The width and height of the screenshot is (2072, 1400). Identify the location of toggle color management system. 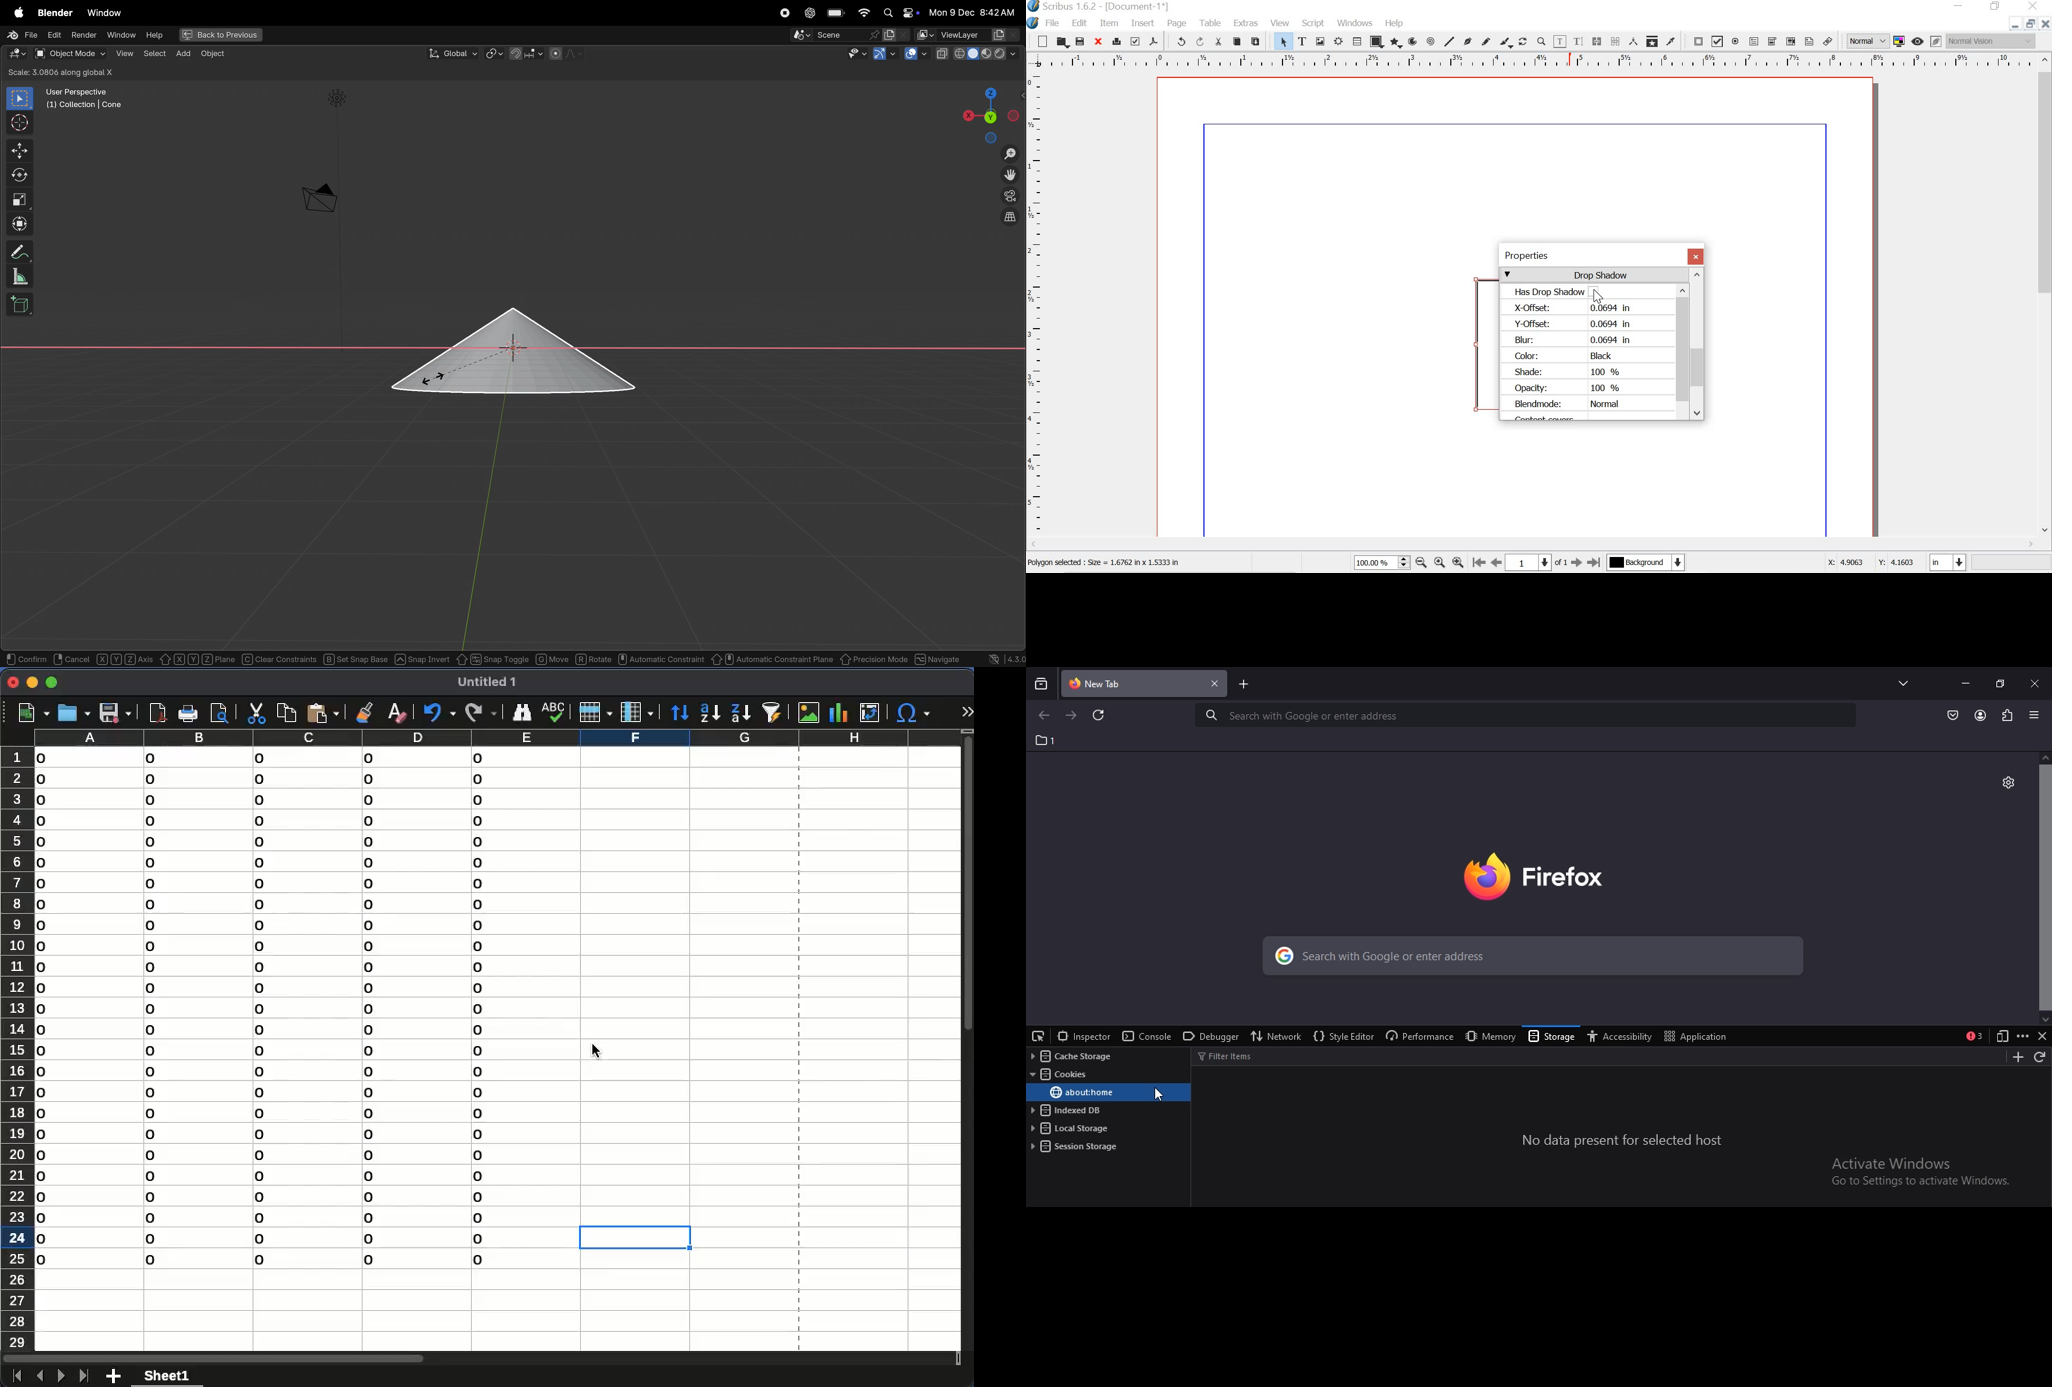
(1899, 41).